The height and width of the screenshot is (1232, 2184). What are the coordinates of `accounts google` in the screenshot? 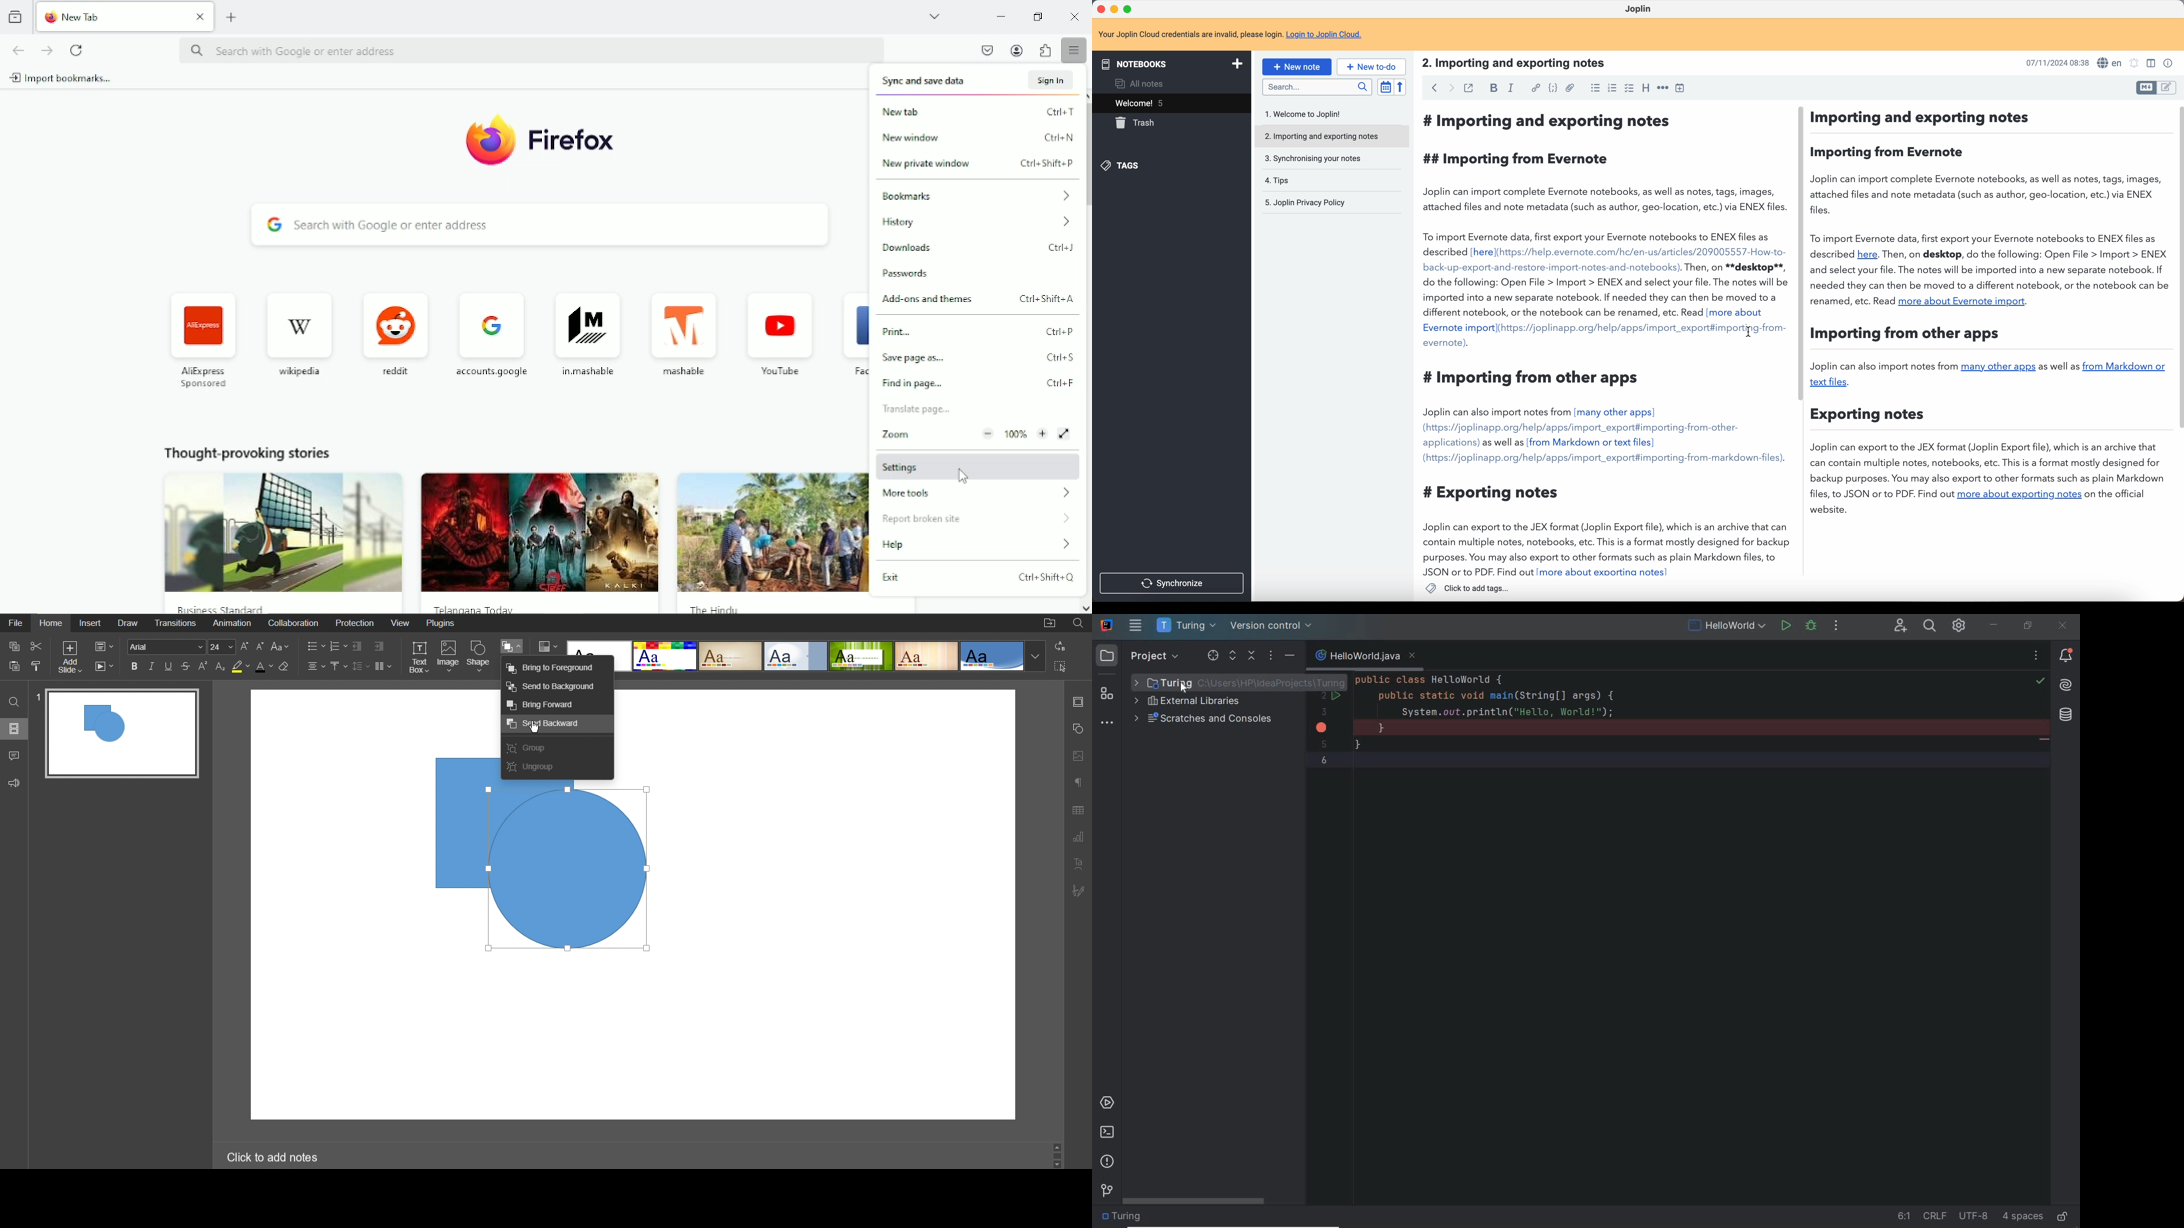 It's located at (490, 334).